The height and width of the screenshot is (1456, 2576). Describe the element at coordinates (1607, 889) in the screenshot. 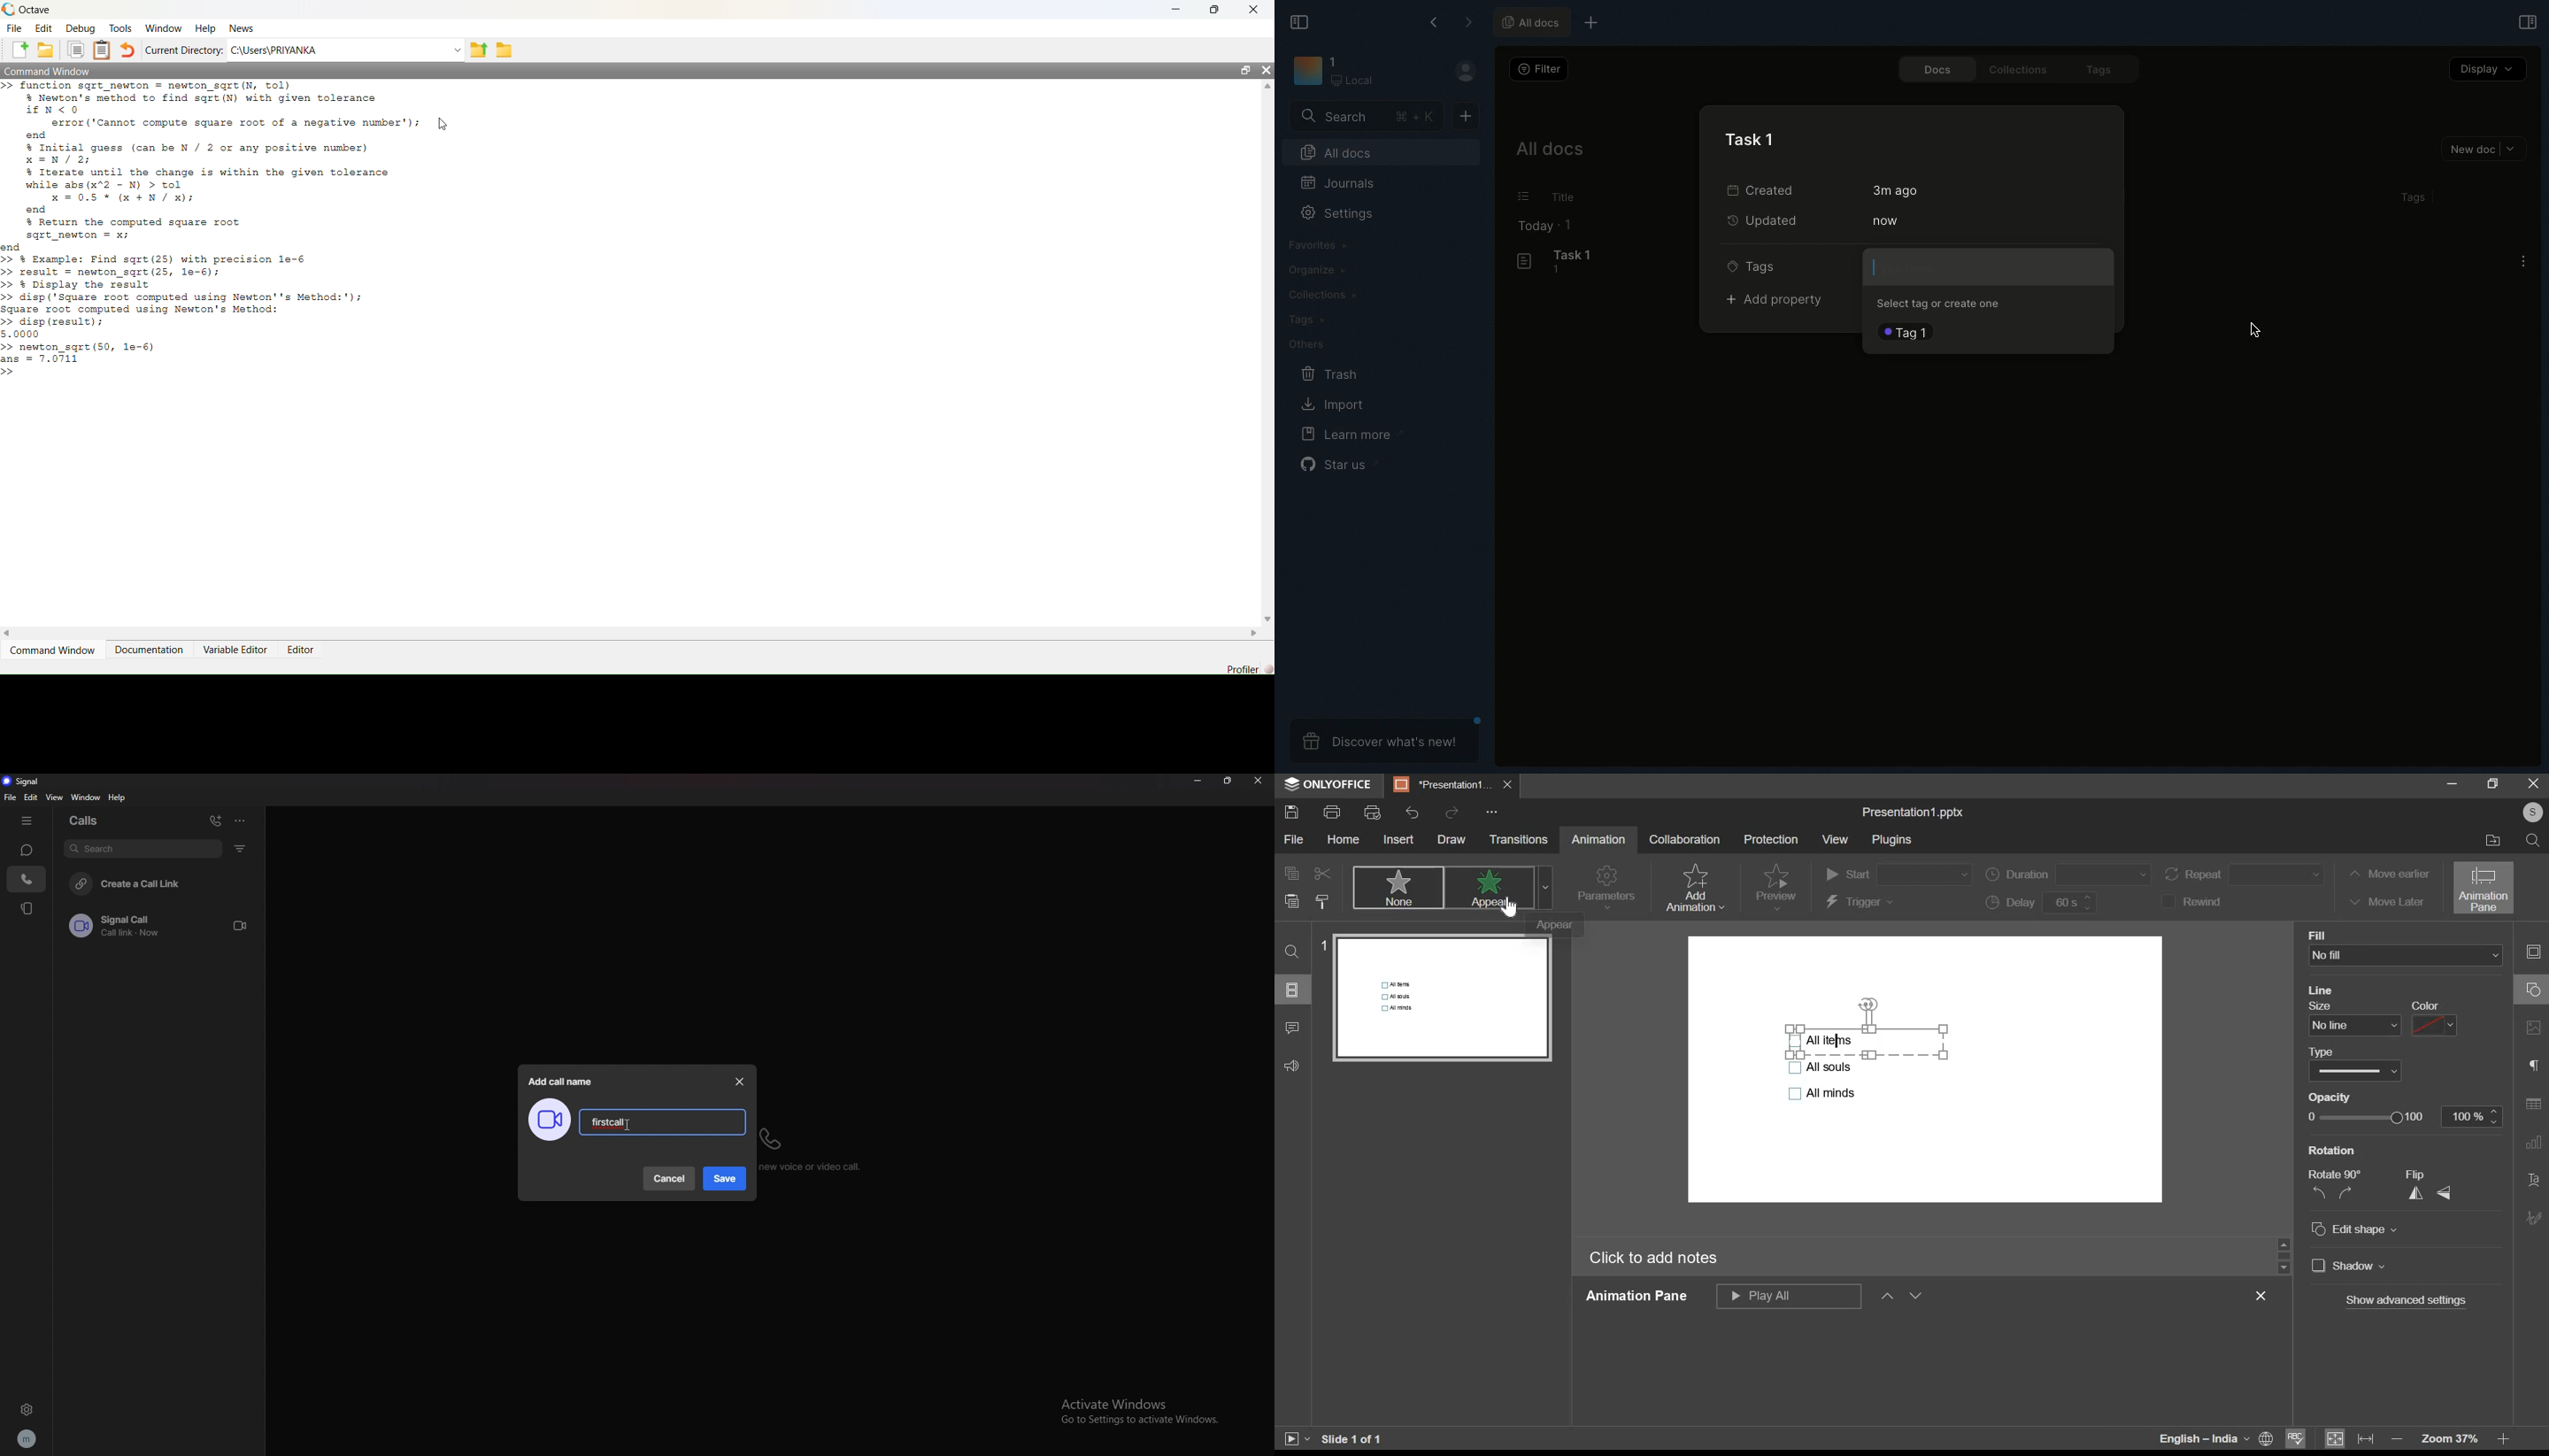

I see `parameters` at that location.